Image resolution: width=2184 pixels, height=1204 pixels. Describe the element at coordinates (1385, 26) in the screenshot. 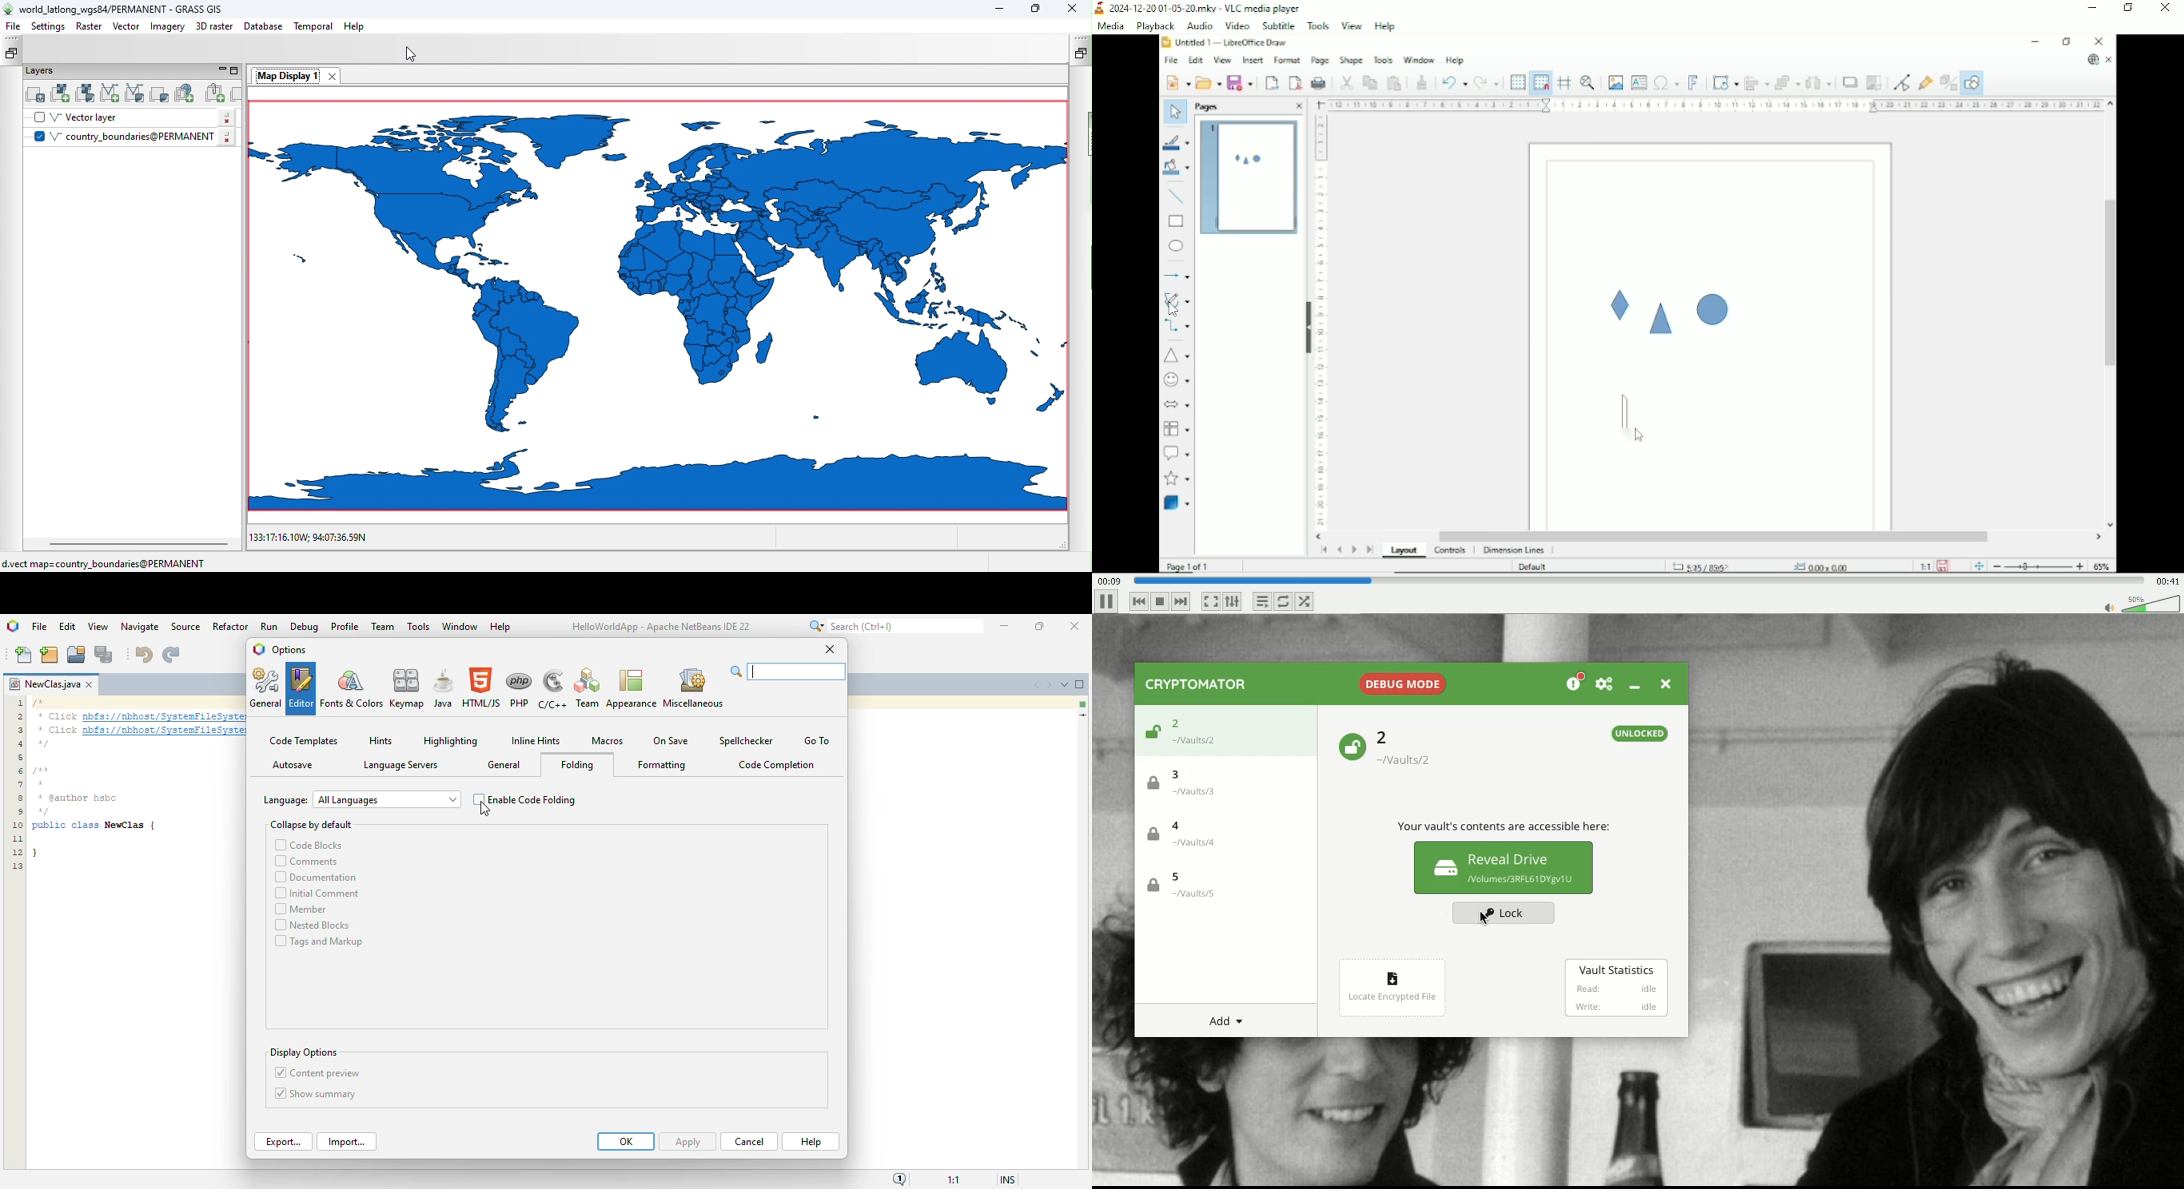

I see `Help` at that location.